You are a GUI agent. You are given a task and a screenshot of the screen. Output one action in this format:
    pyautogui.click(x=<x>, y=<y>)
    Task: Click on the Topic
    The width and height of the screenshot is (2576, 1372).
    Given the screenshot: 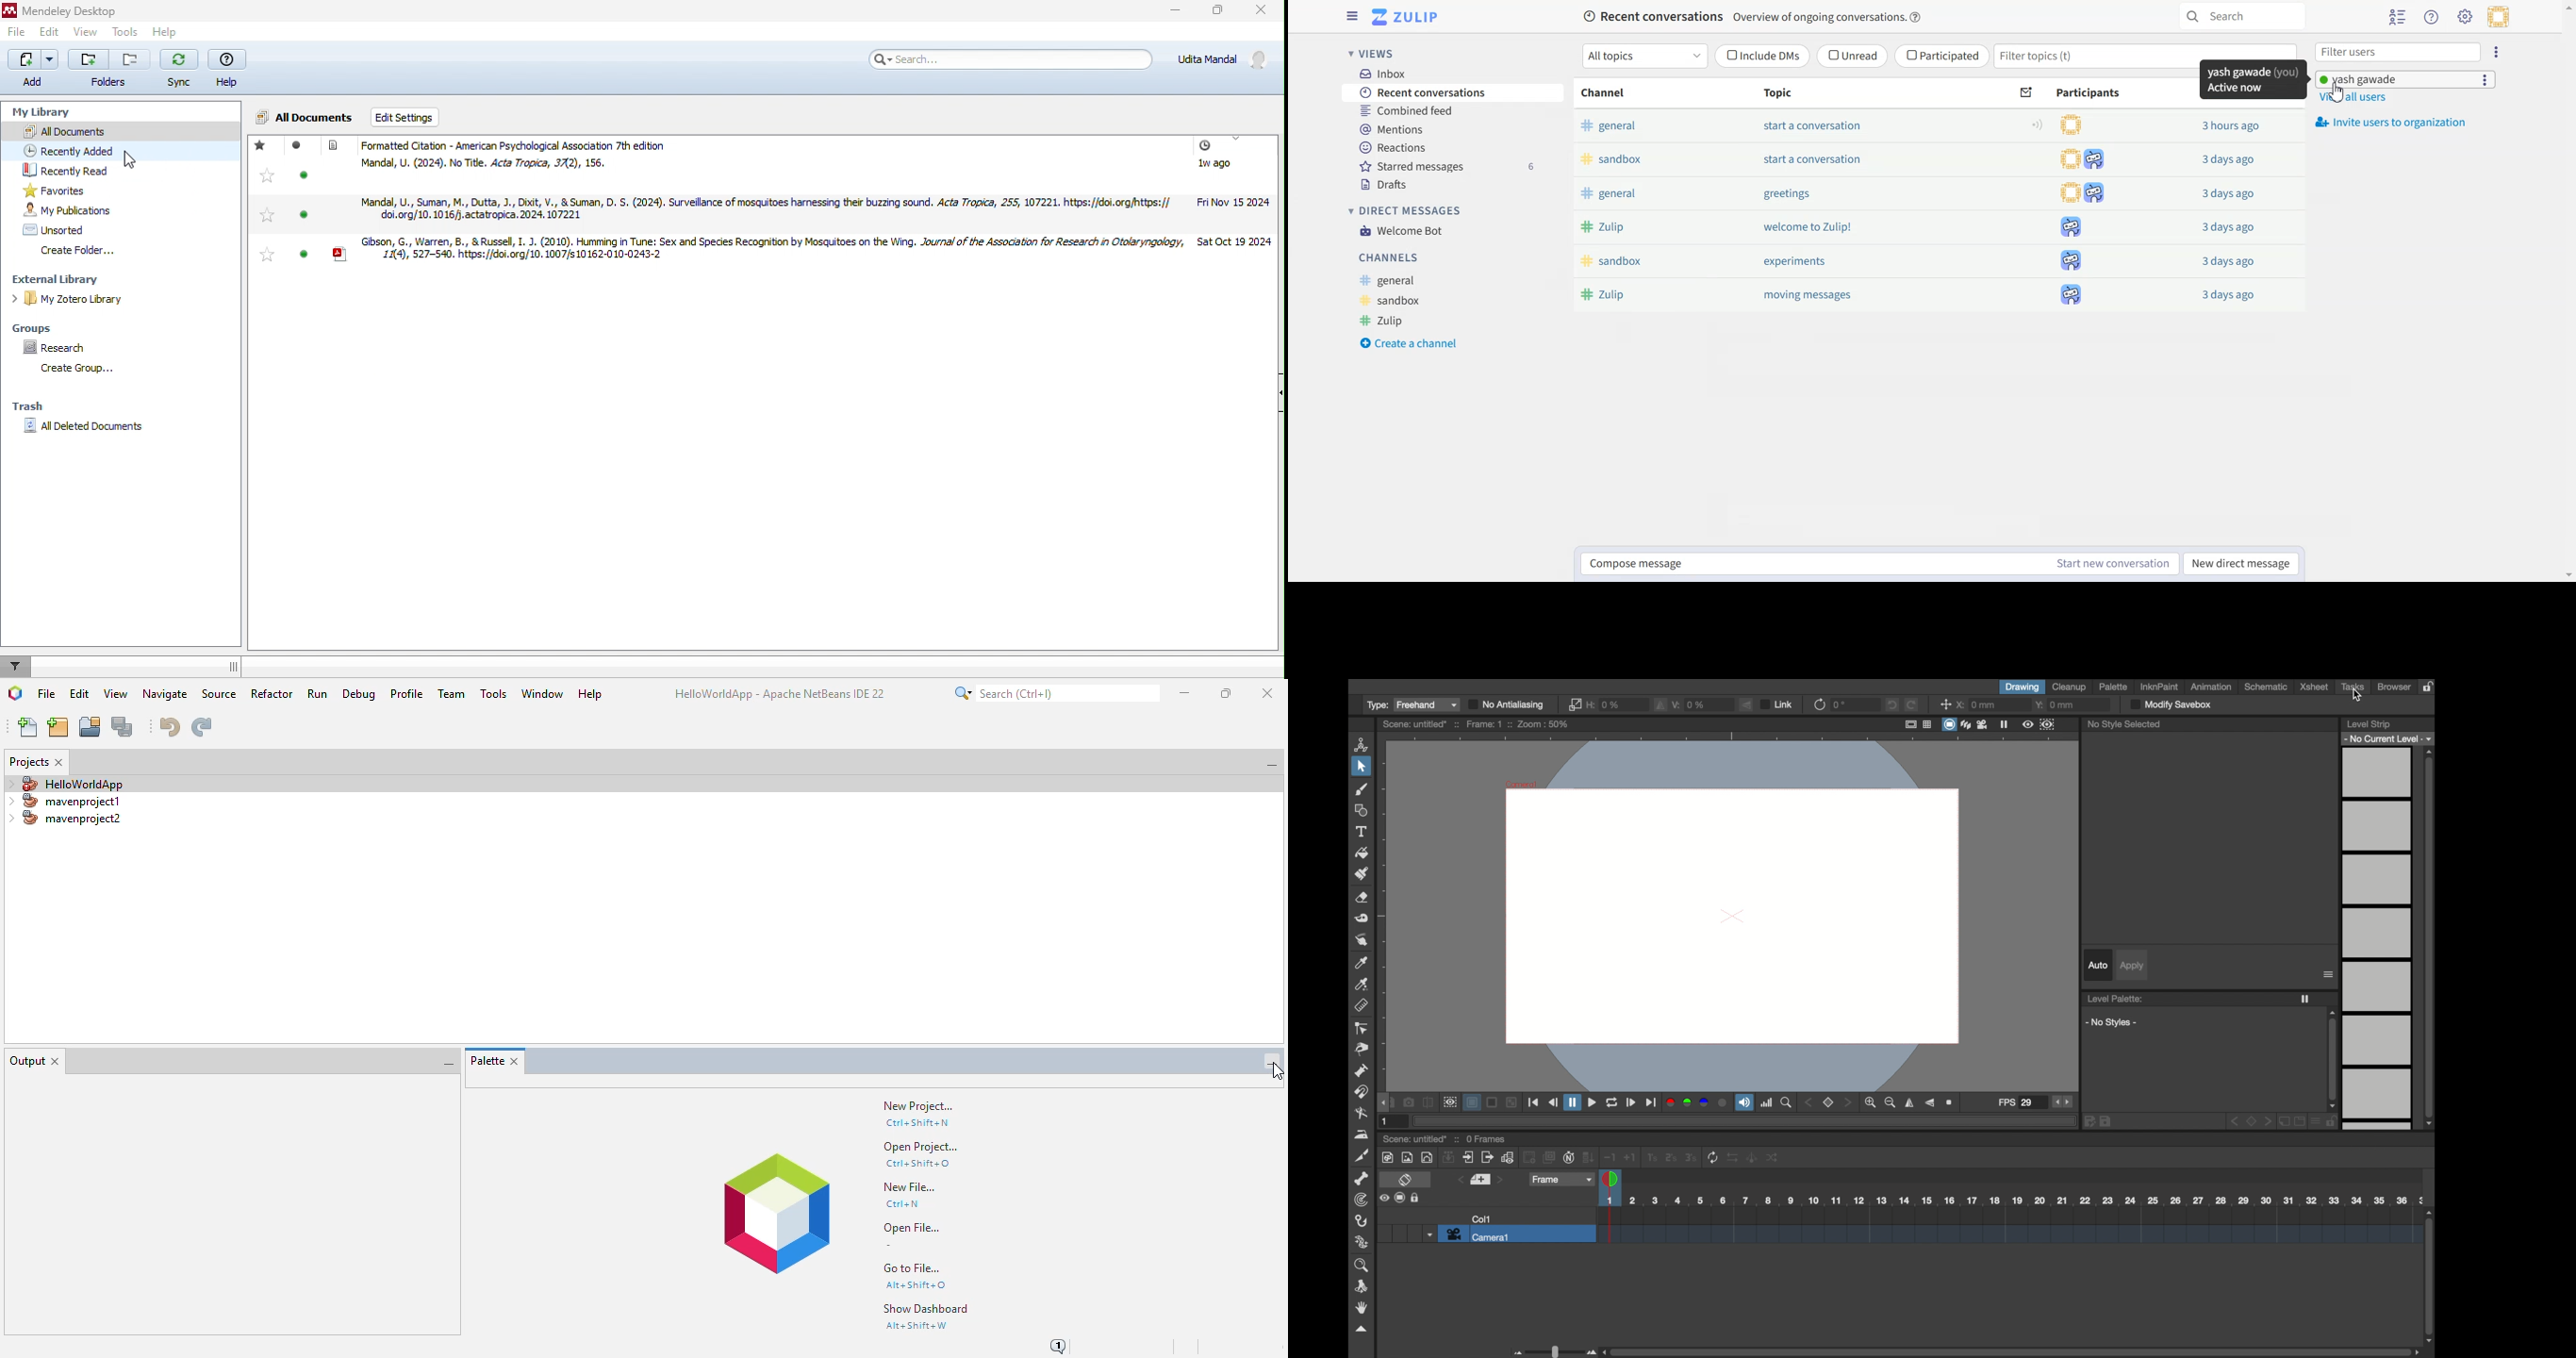 What is the action you would take?
    pyautogui.click(x=1783, y=97)
    